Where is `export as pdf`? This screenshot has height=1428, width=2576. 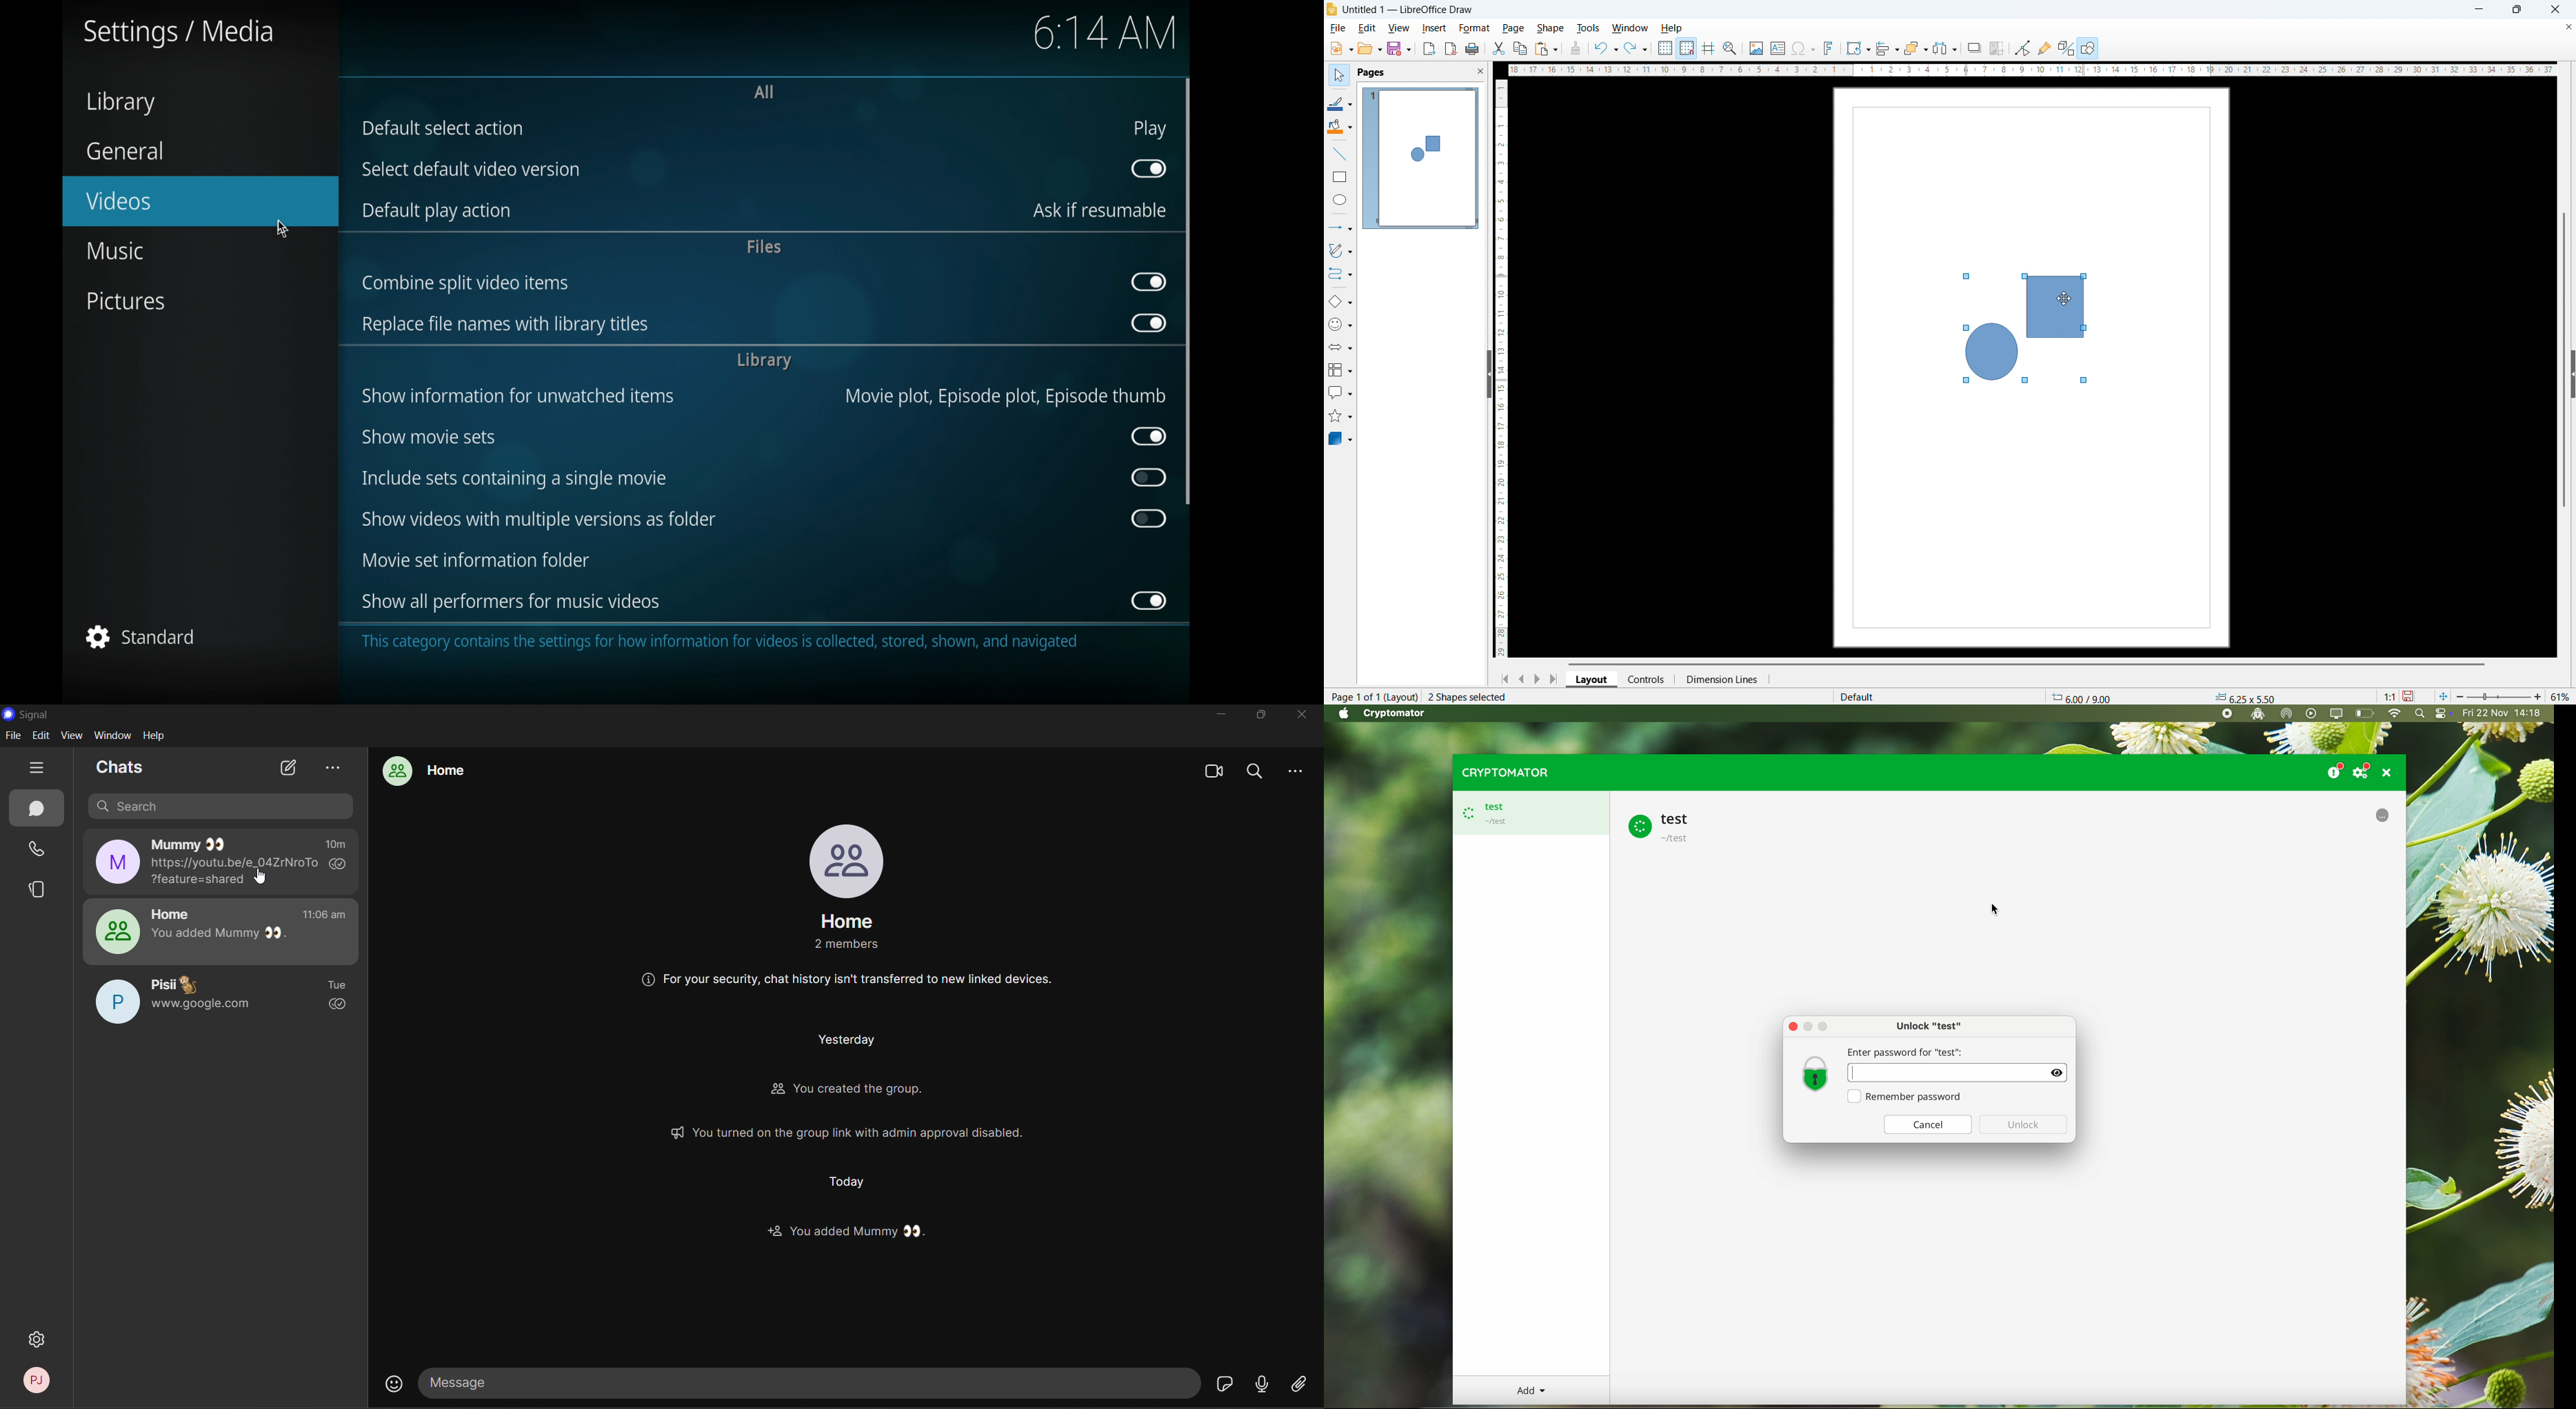 export as pdf is located at coordinates (1451, 49).